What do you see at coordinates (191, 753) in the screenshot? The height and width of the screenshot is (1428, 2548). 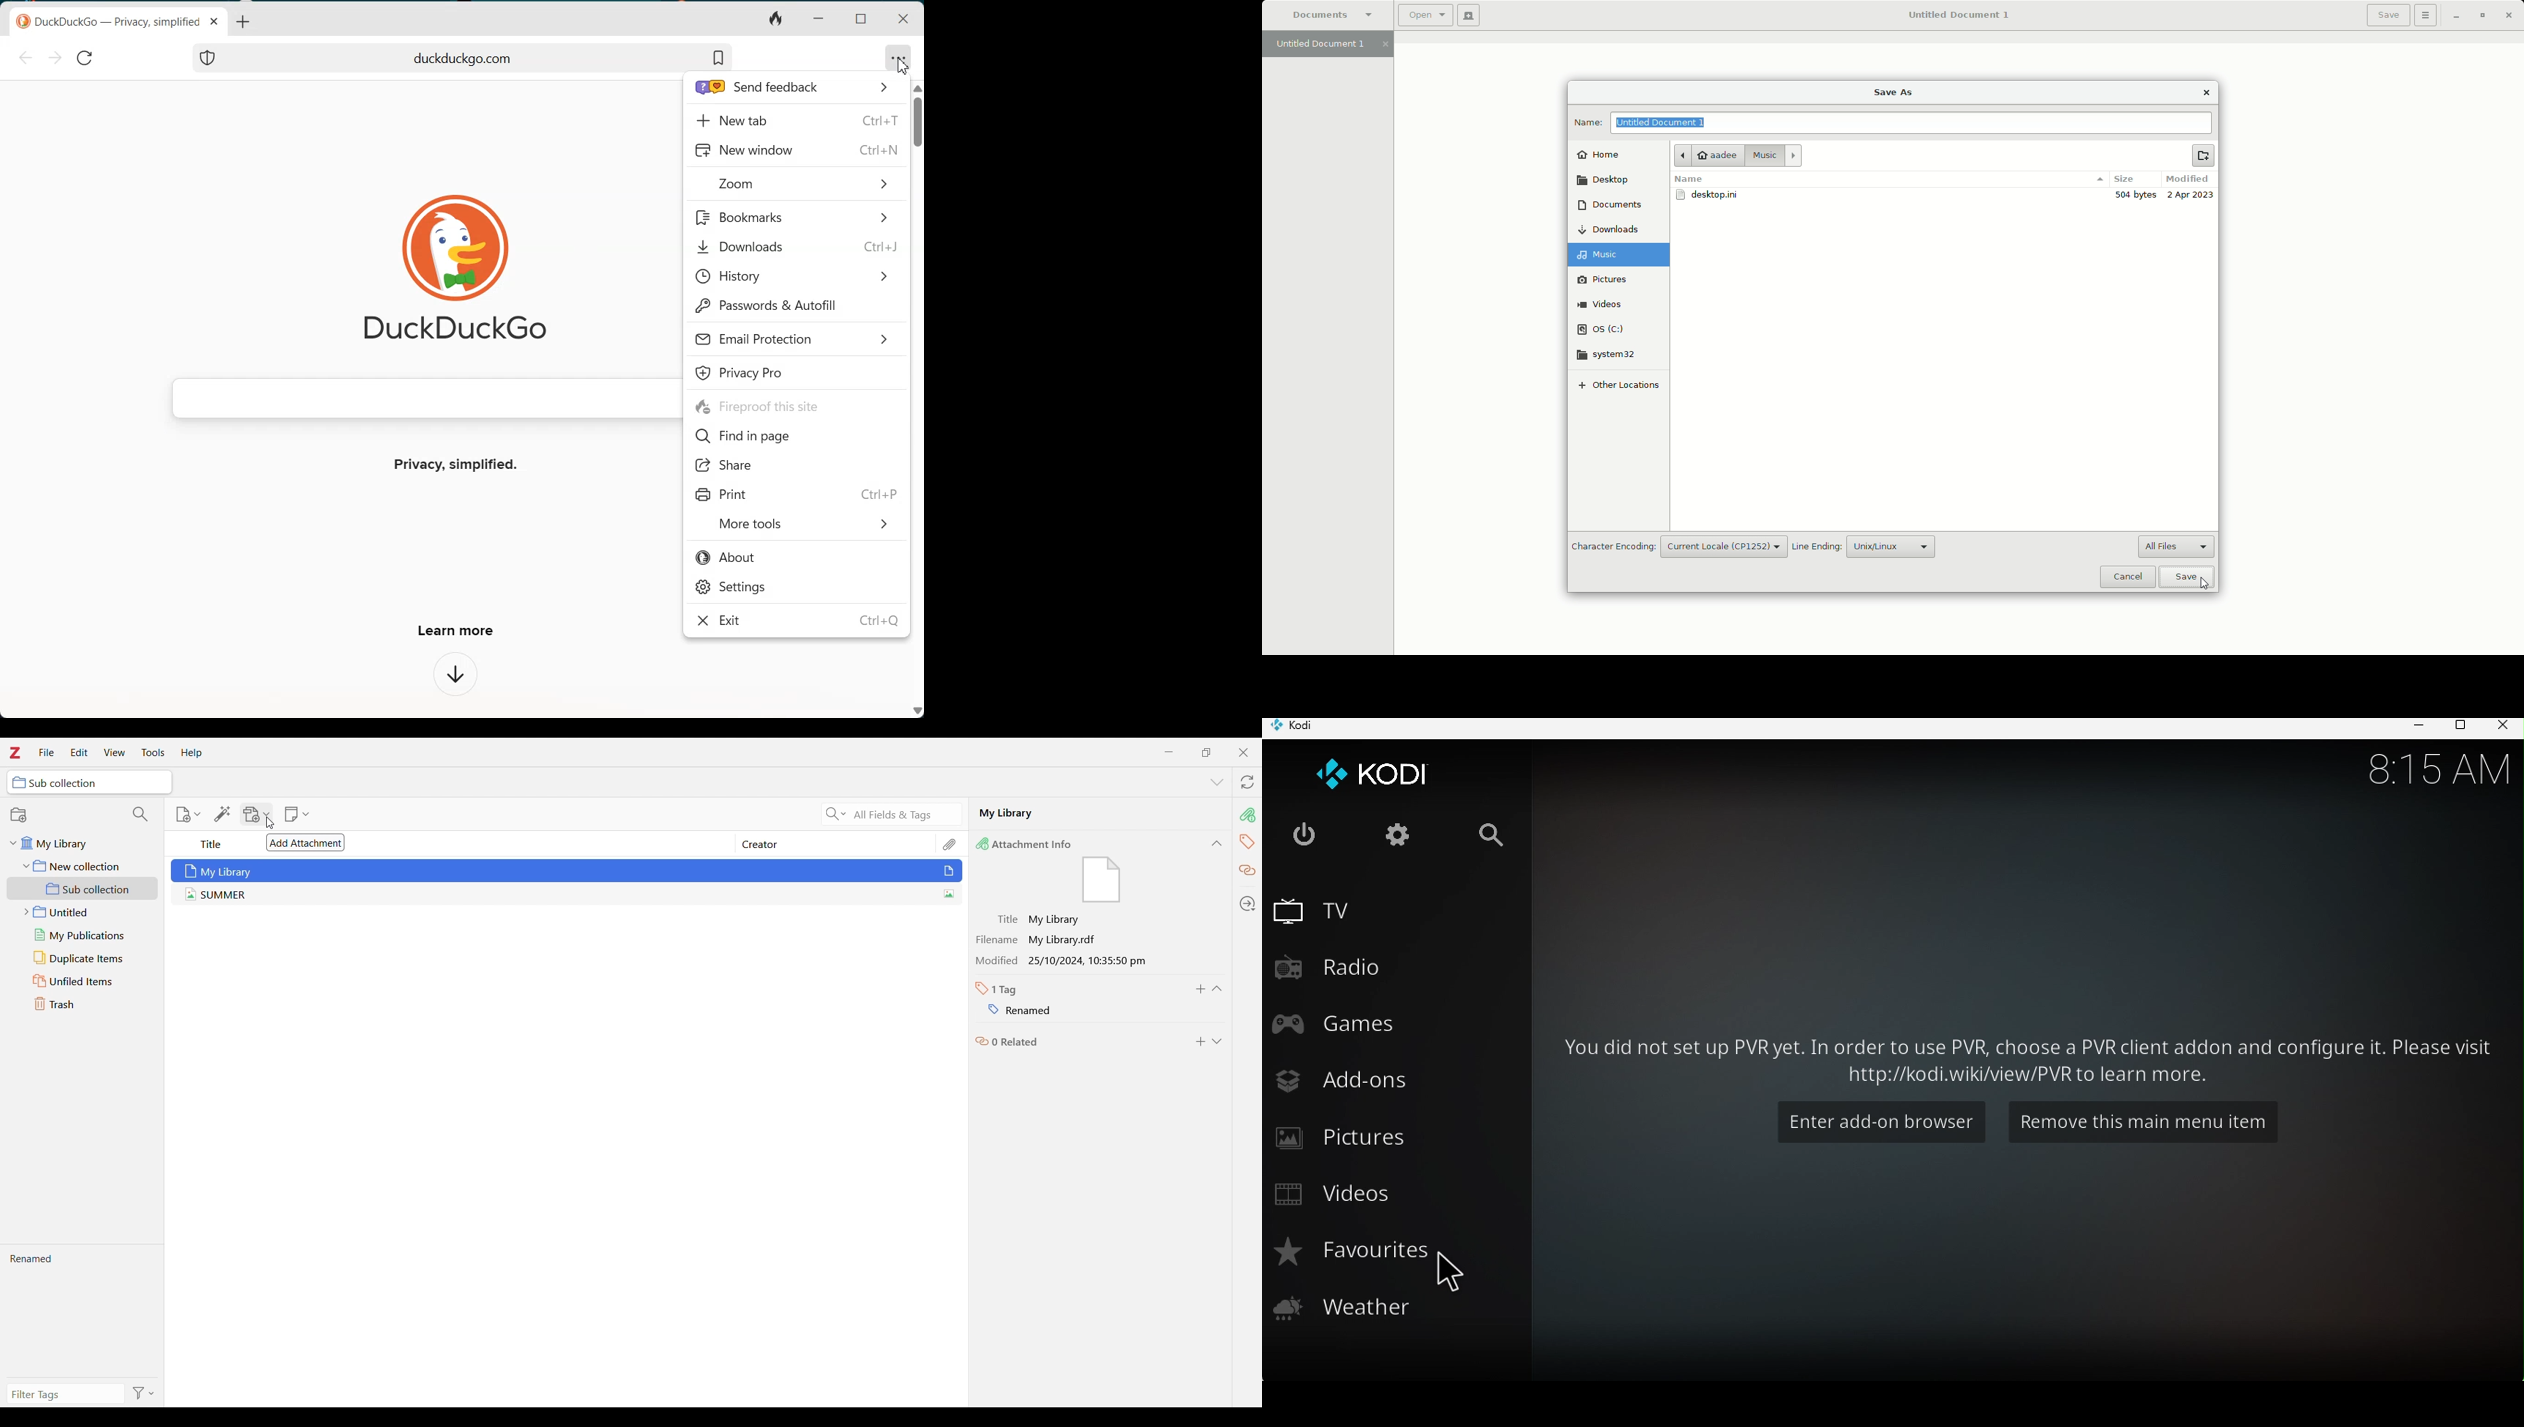 I see `Help menu` at bounding box center [191, 753].